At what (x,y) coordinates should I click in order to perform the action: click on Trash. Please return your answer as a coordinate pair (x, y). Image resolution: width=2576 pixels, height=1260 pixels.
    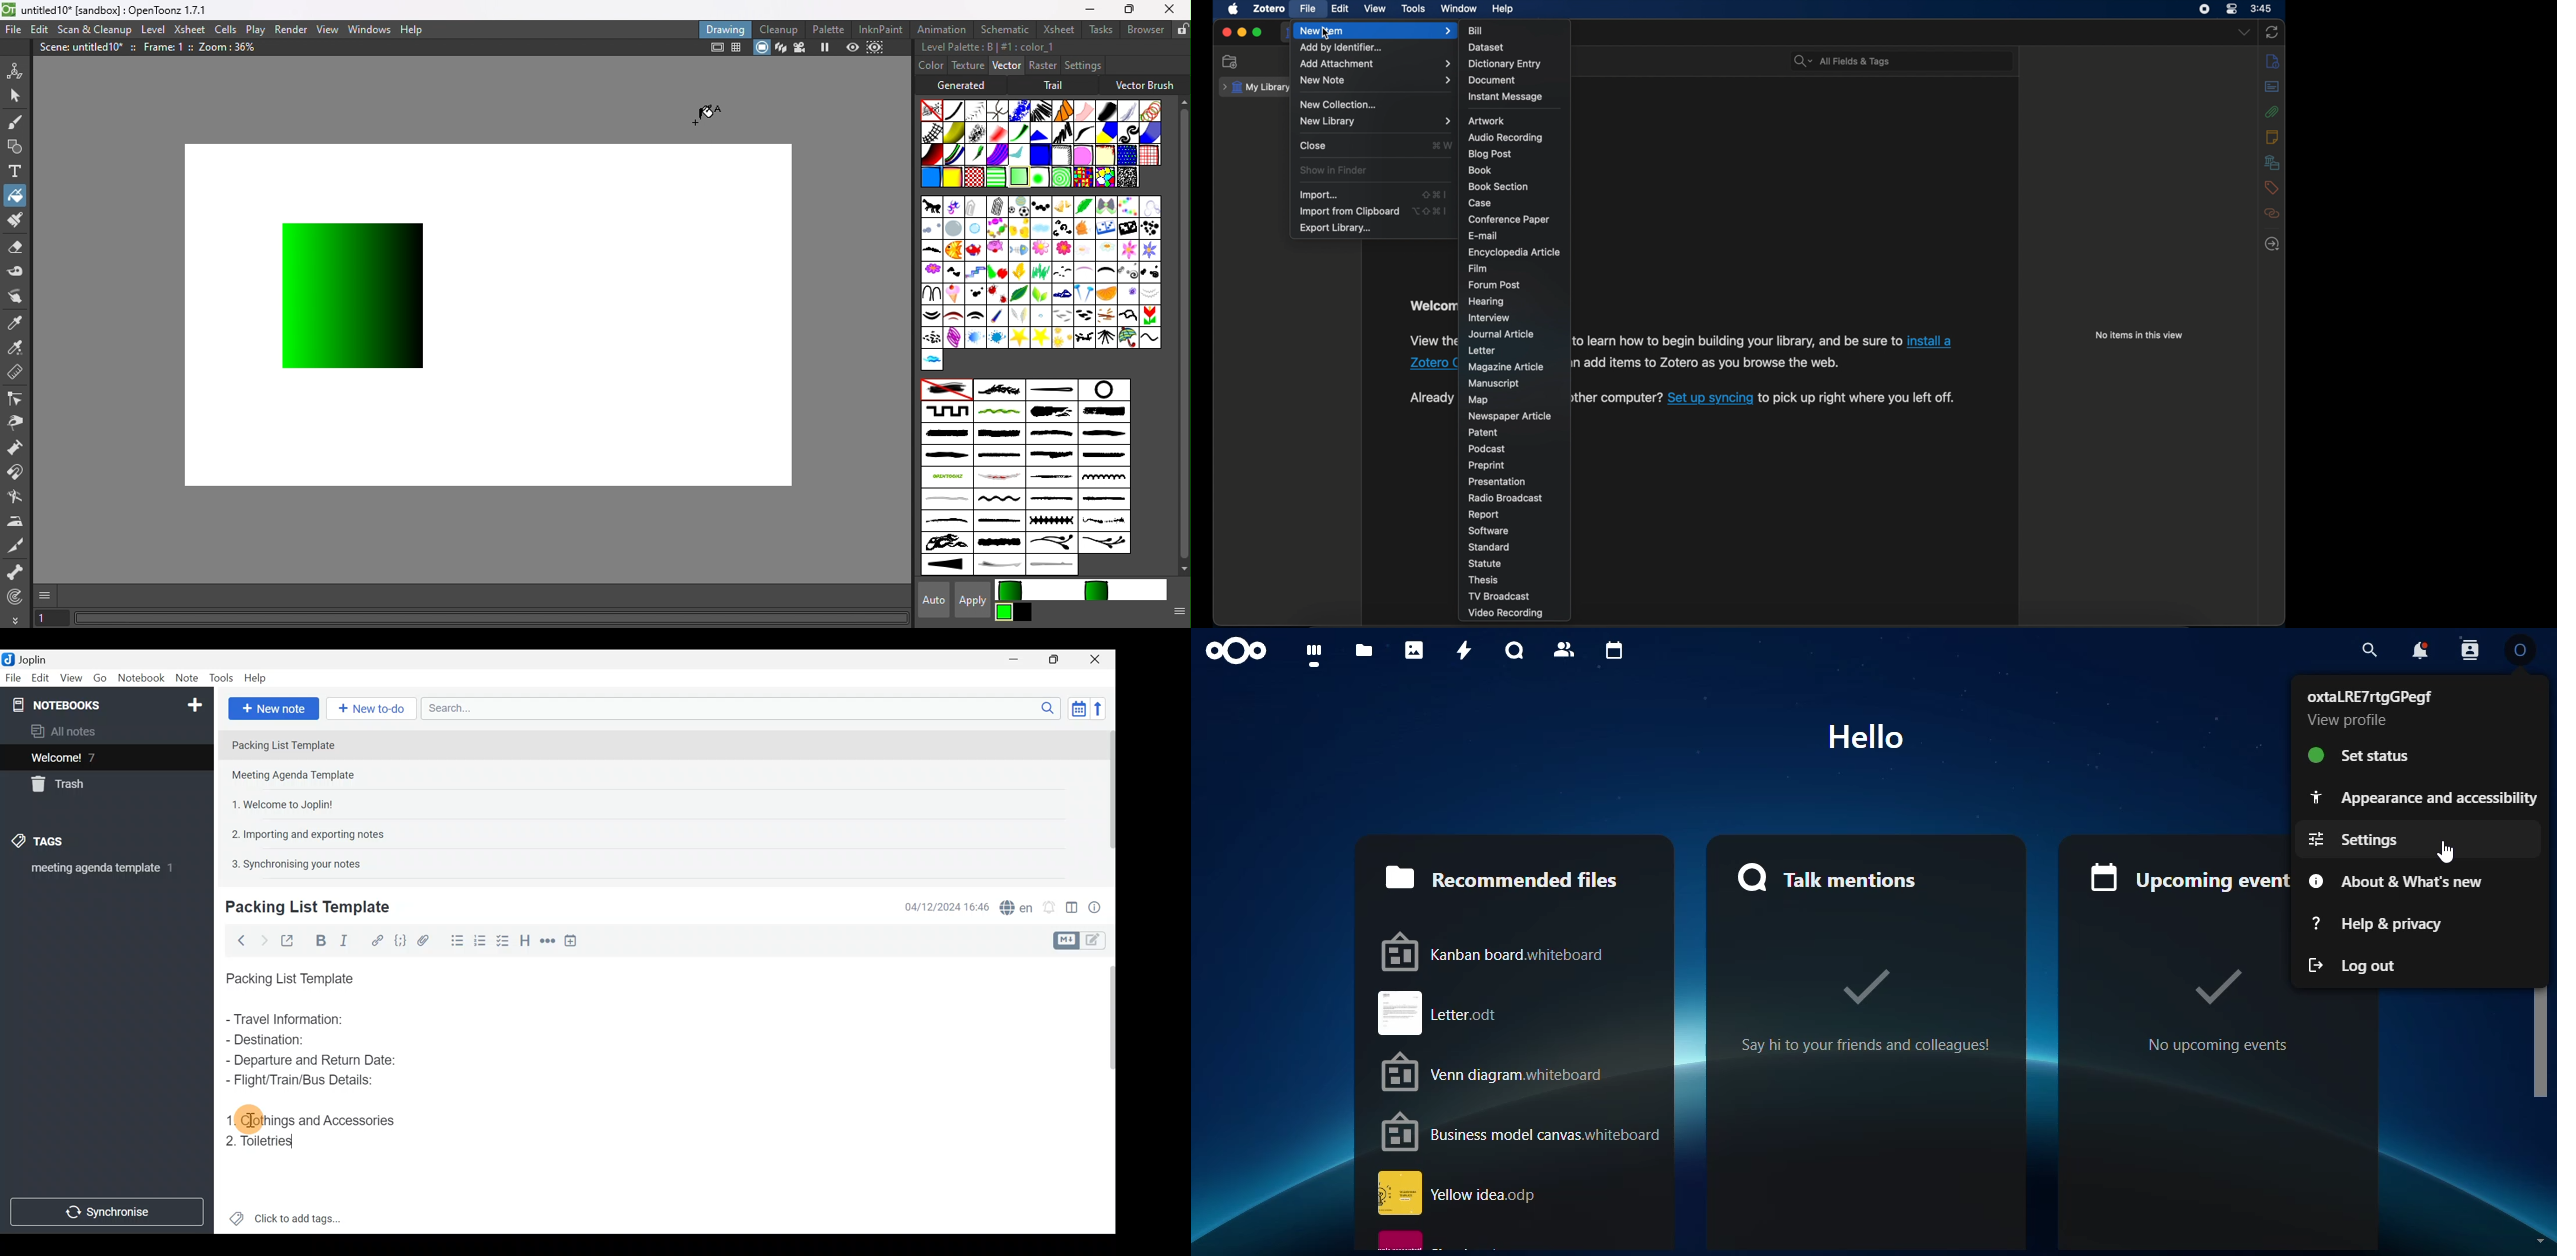
    Looking at the image, I should click on (62, 786).